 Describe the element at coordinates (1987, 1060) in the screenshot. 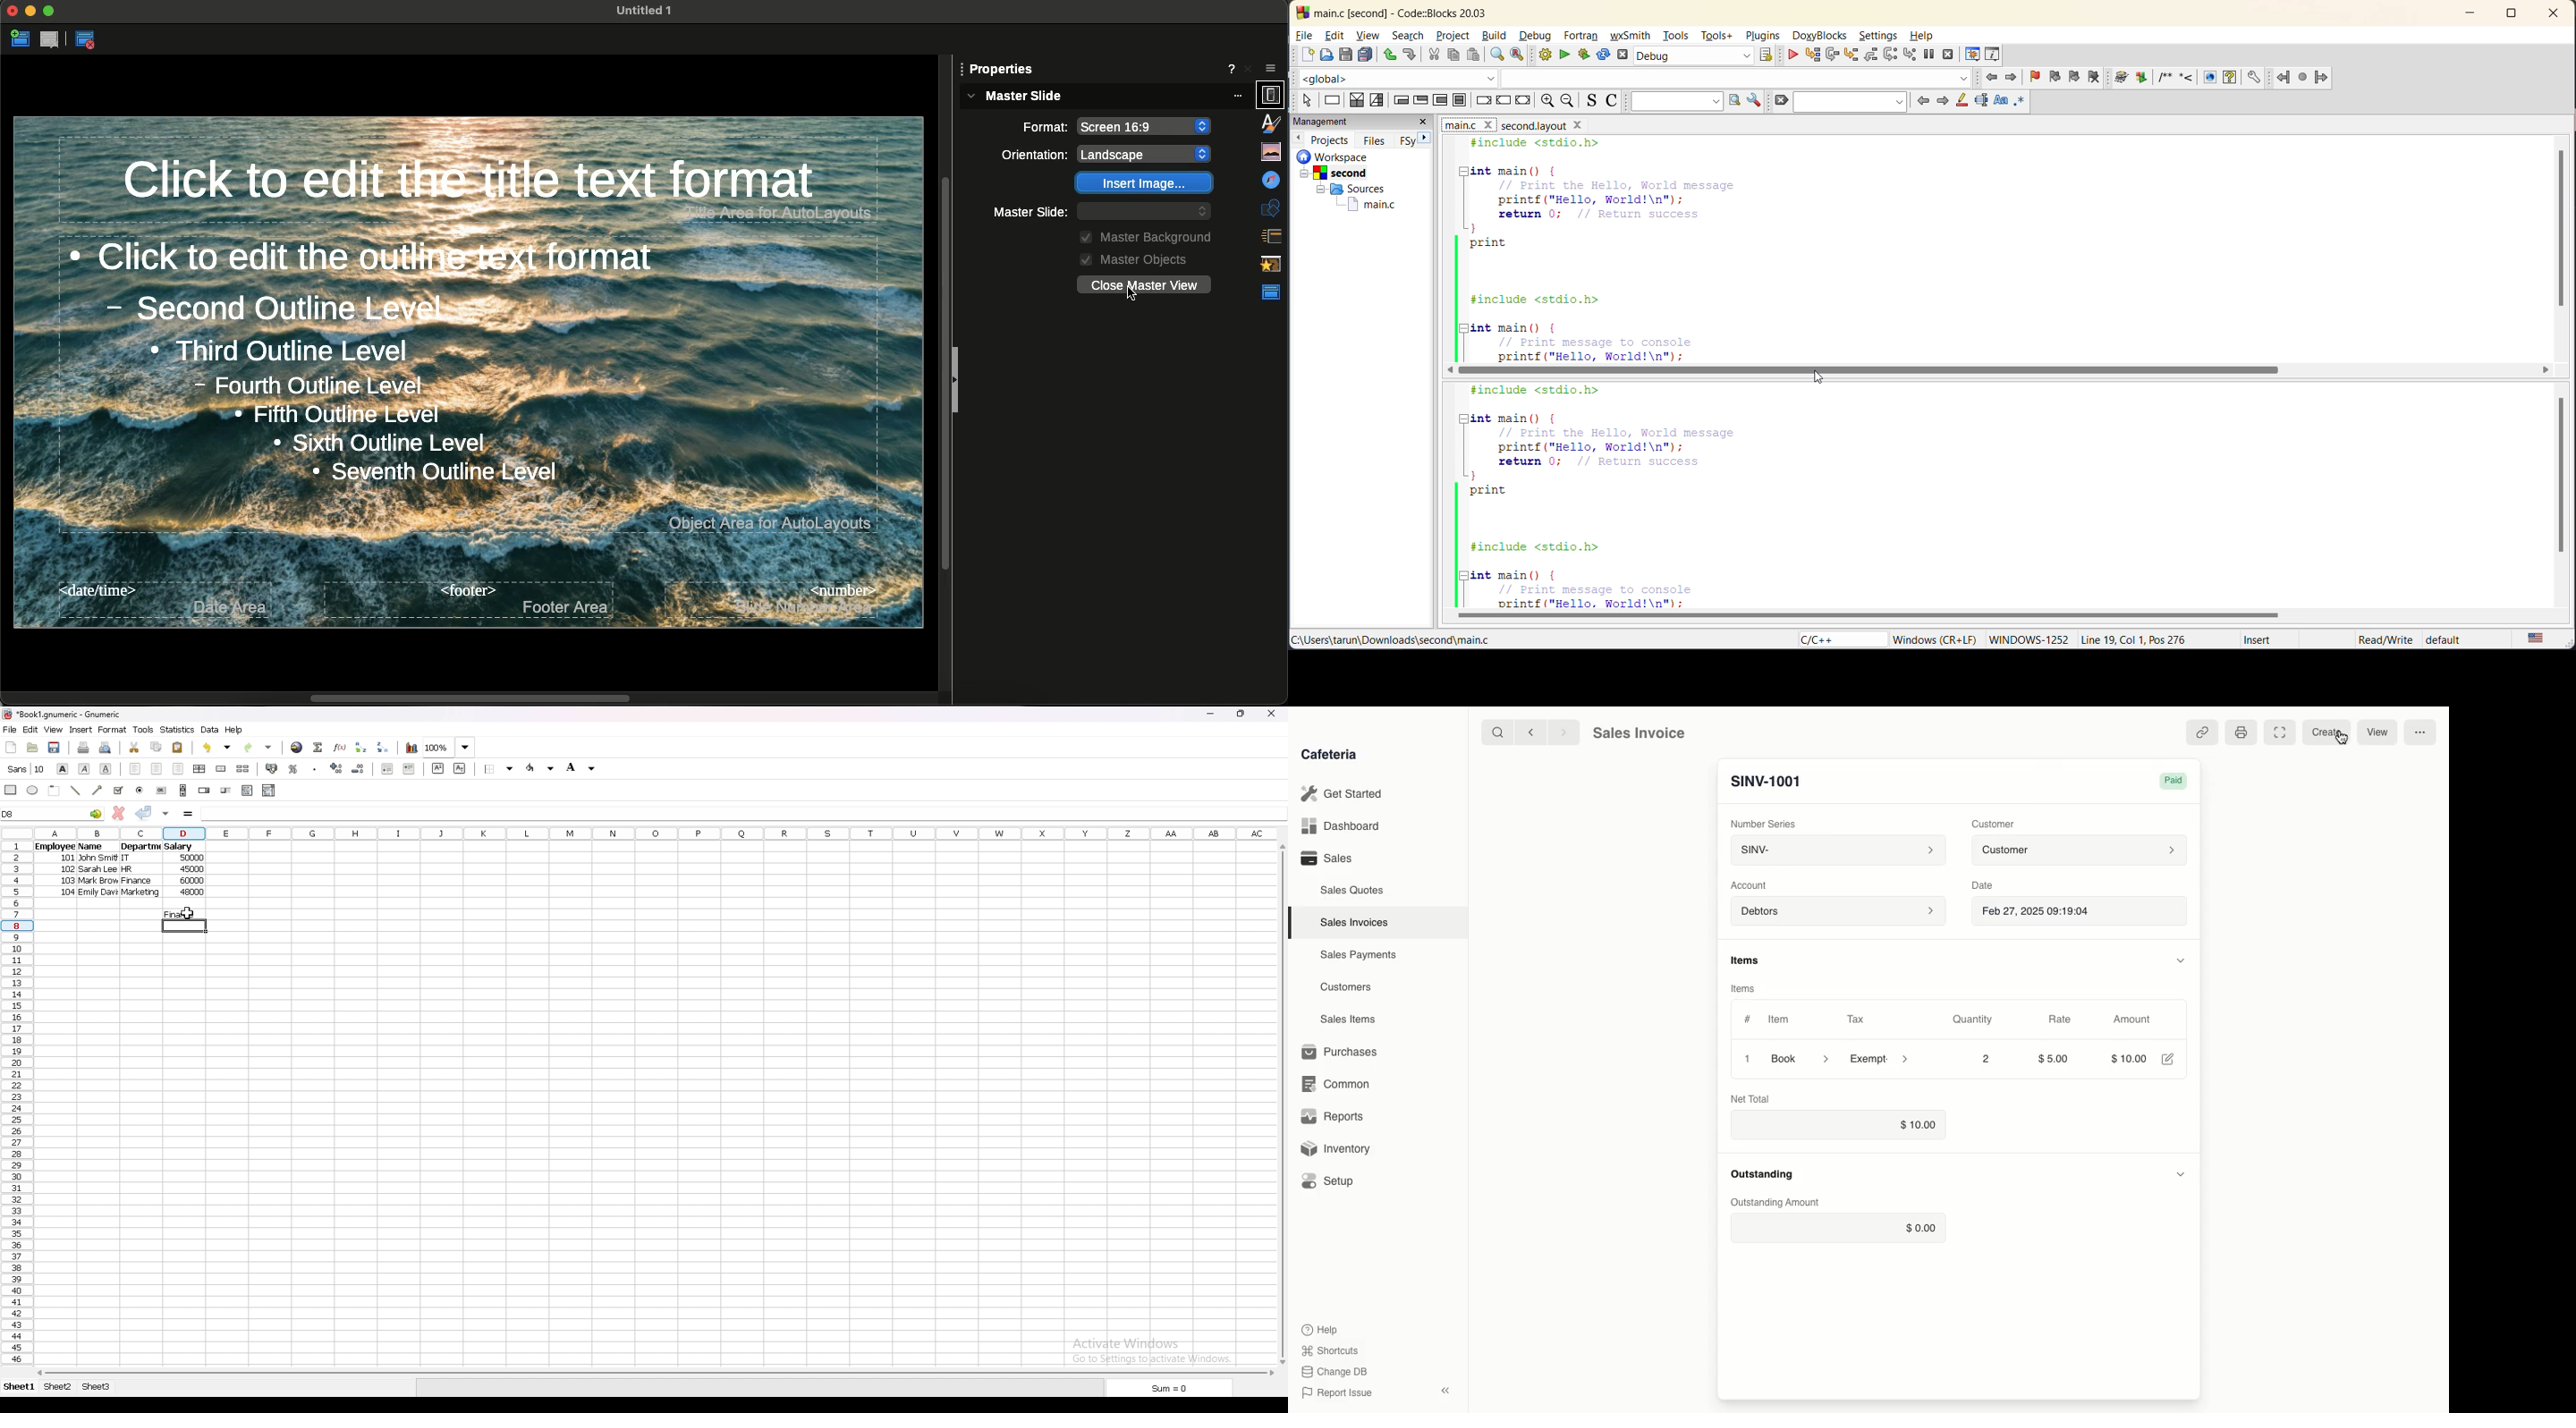

I see `2` at that location.